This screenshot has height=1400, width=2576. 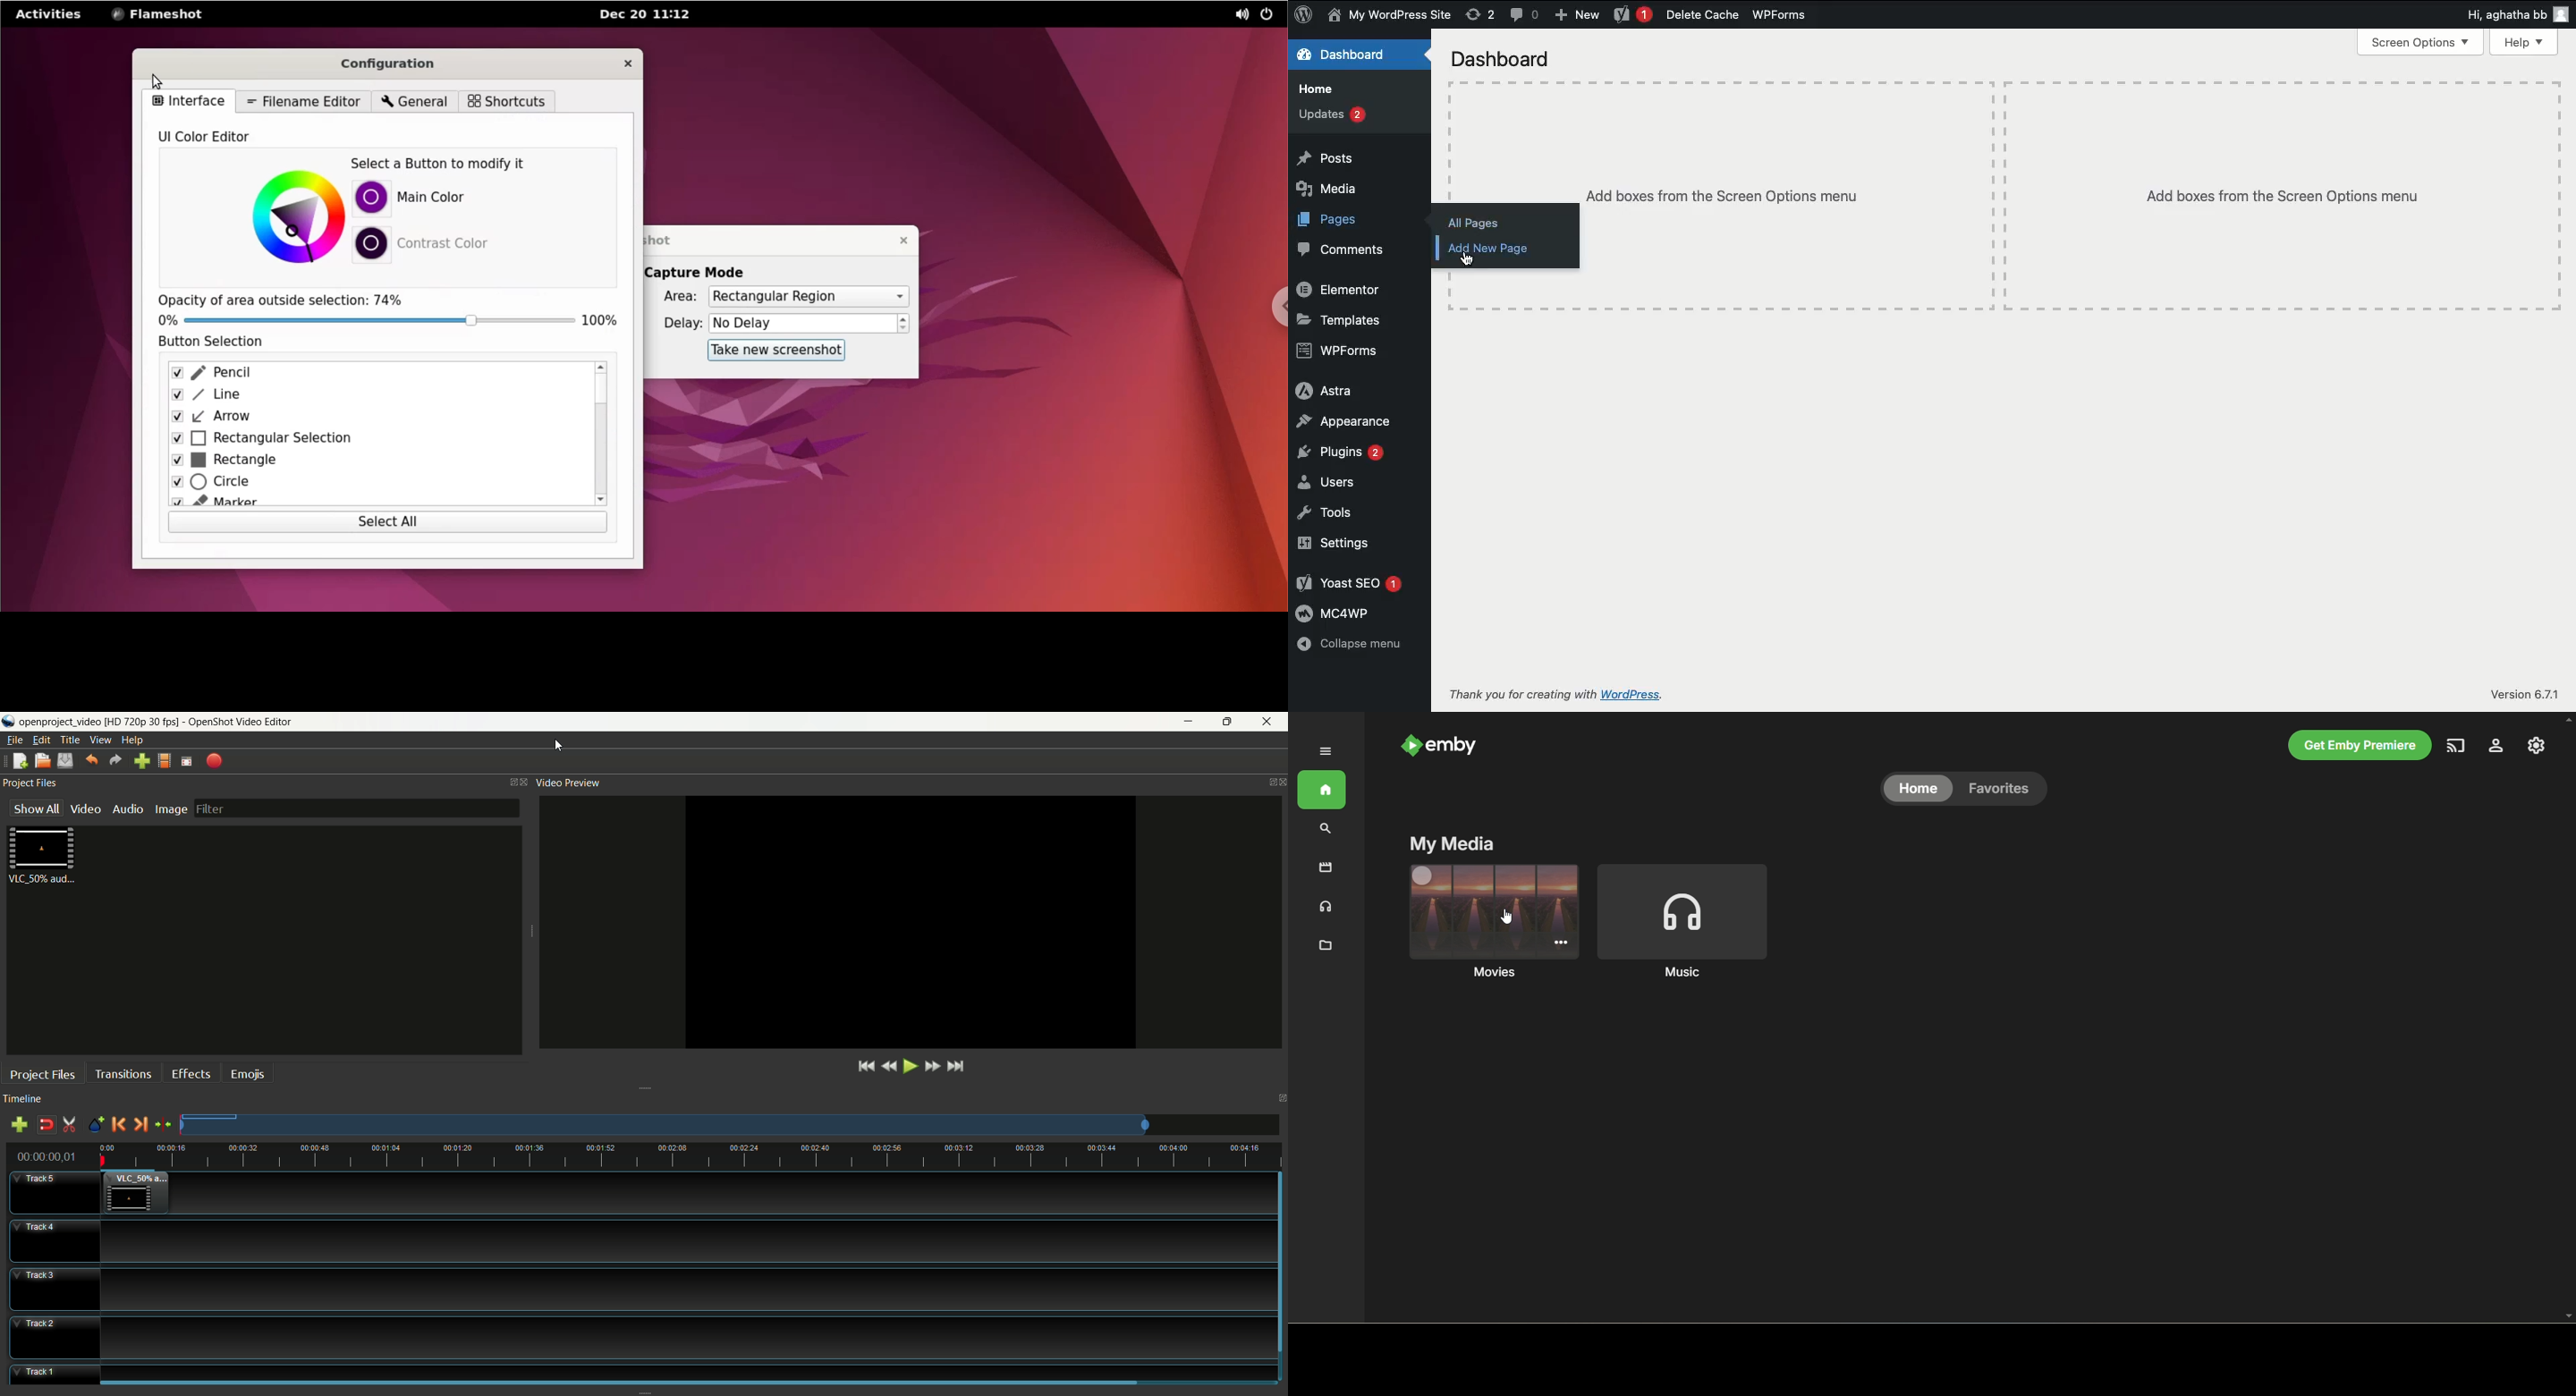 I want to click on view, so click(x=102, y=740).